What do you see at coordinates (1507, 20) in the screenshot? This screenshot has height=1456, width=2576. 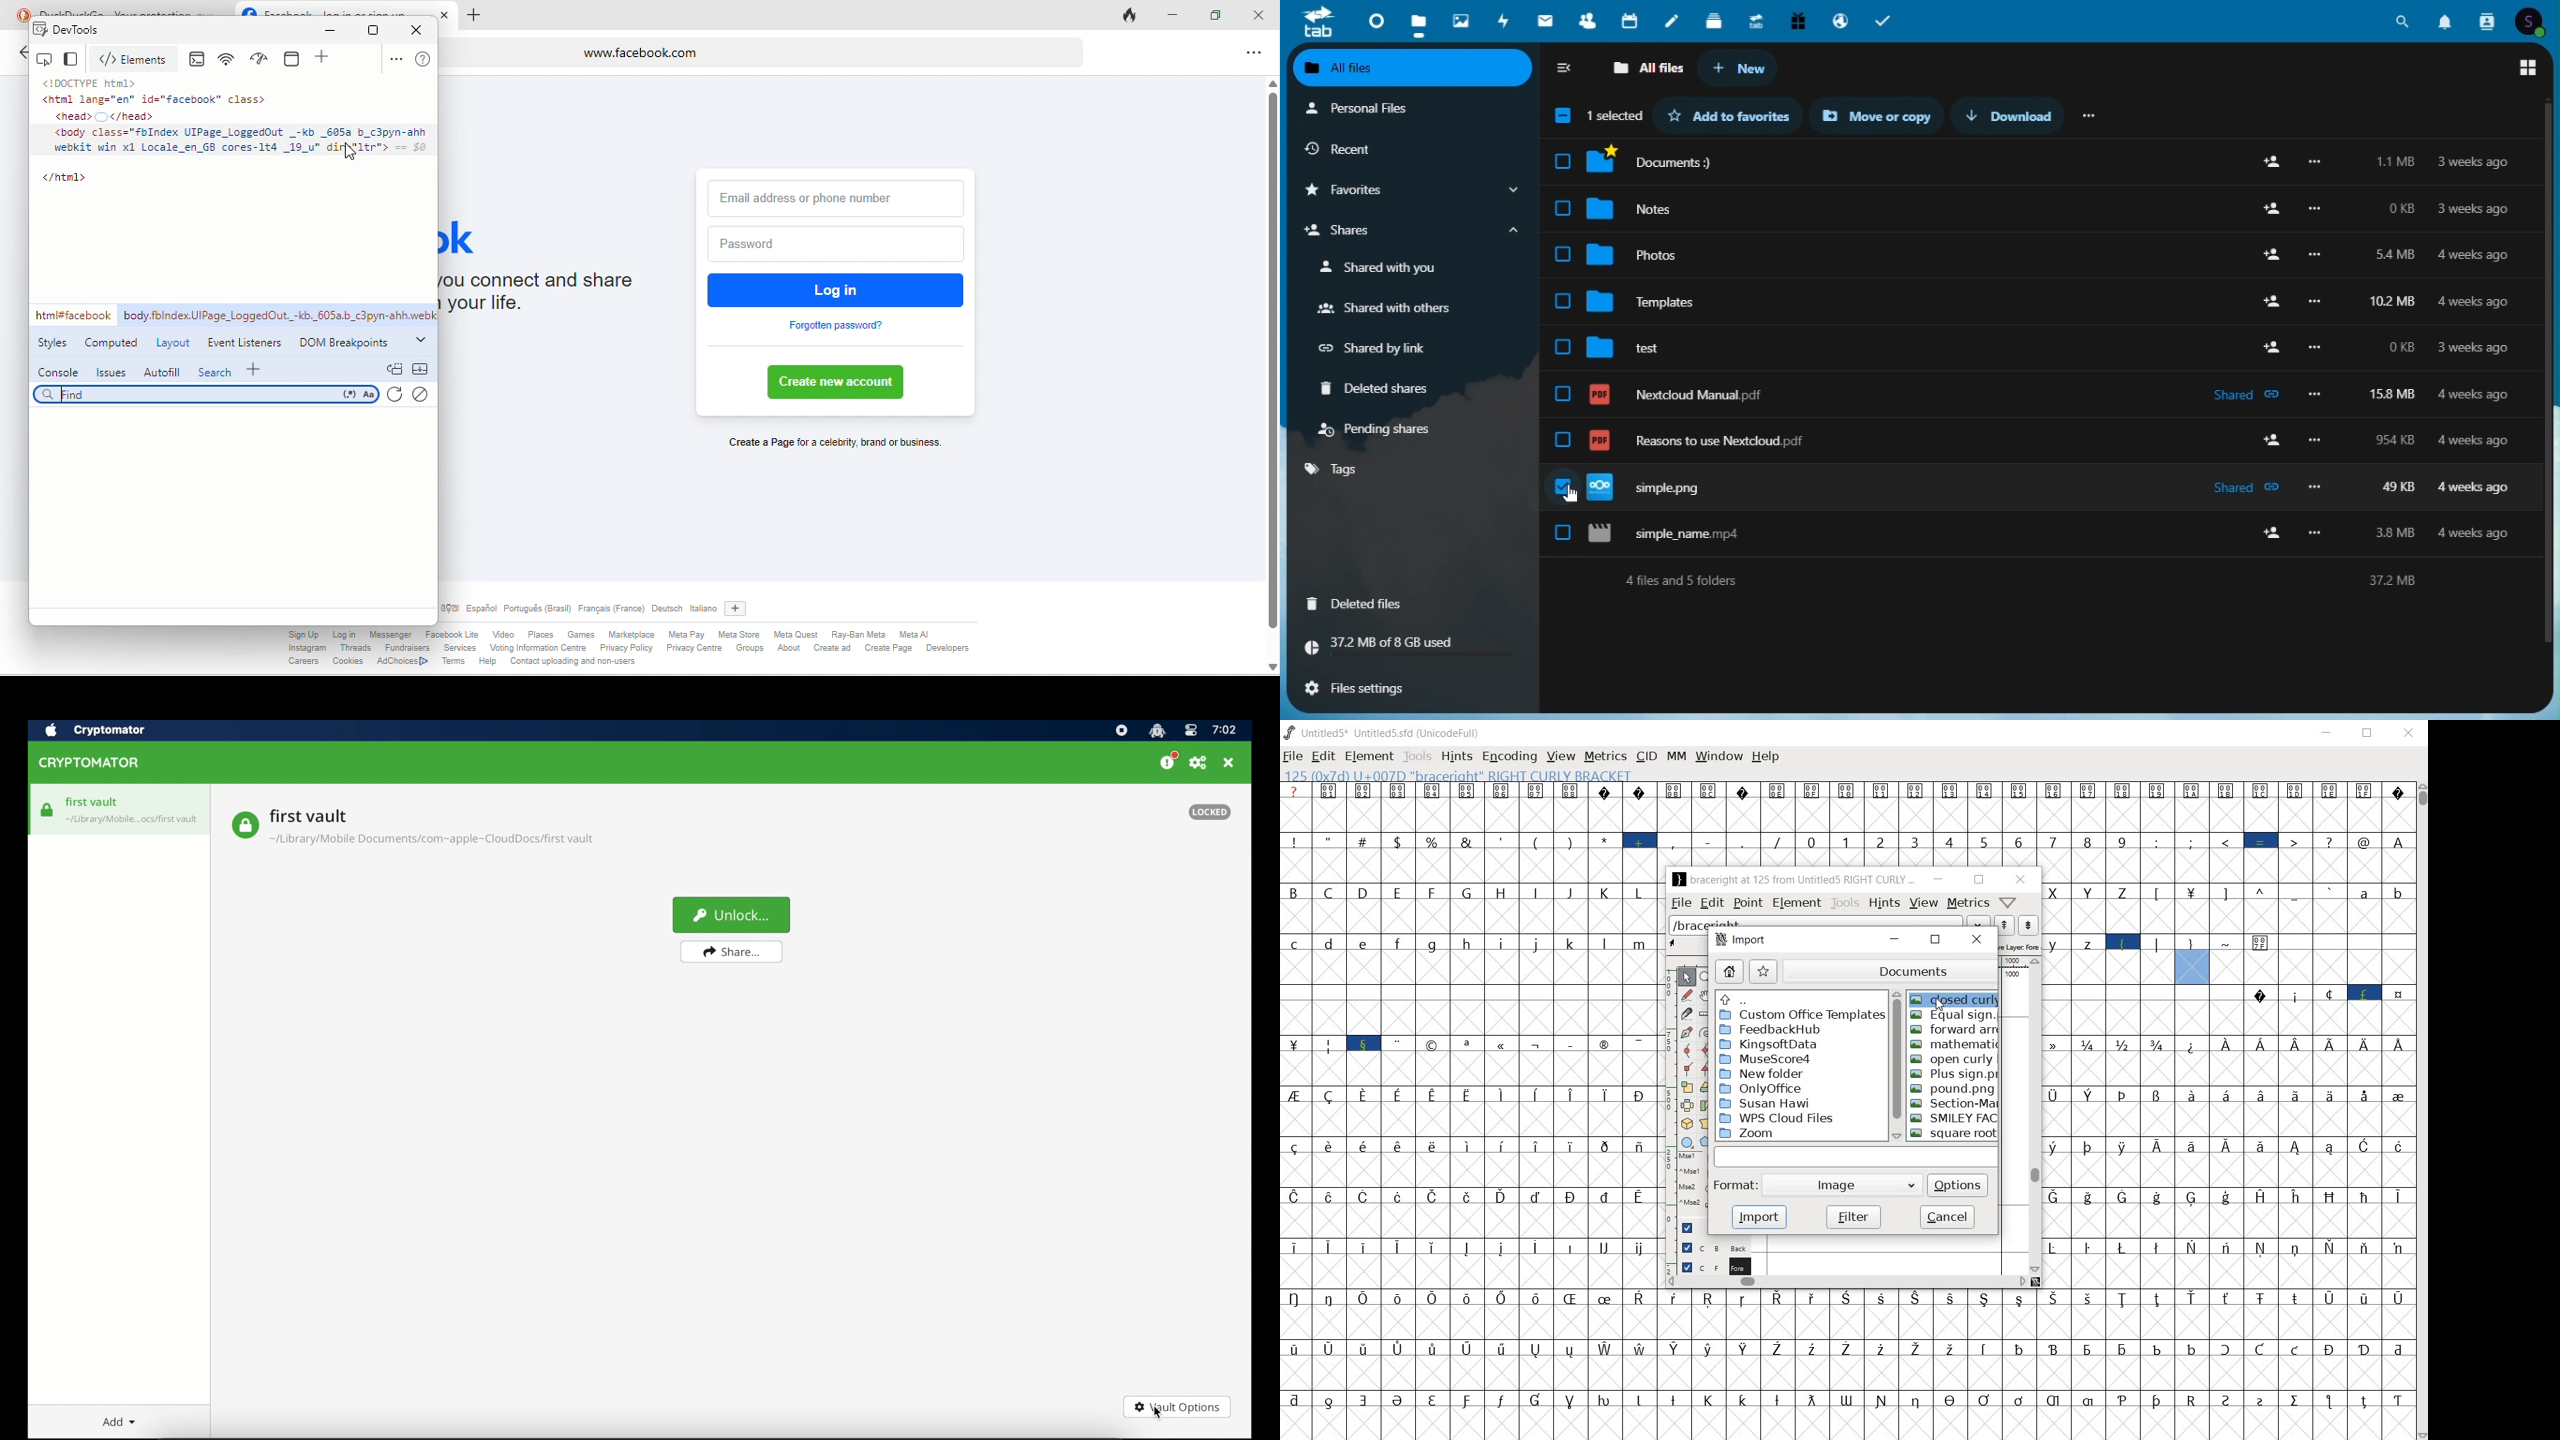 I see `activity` at bounding box center [1507, 20].